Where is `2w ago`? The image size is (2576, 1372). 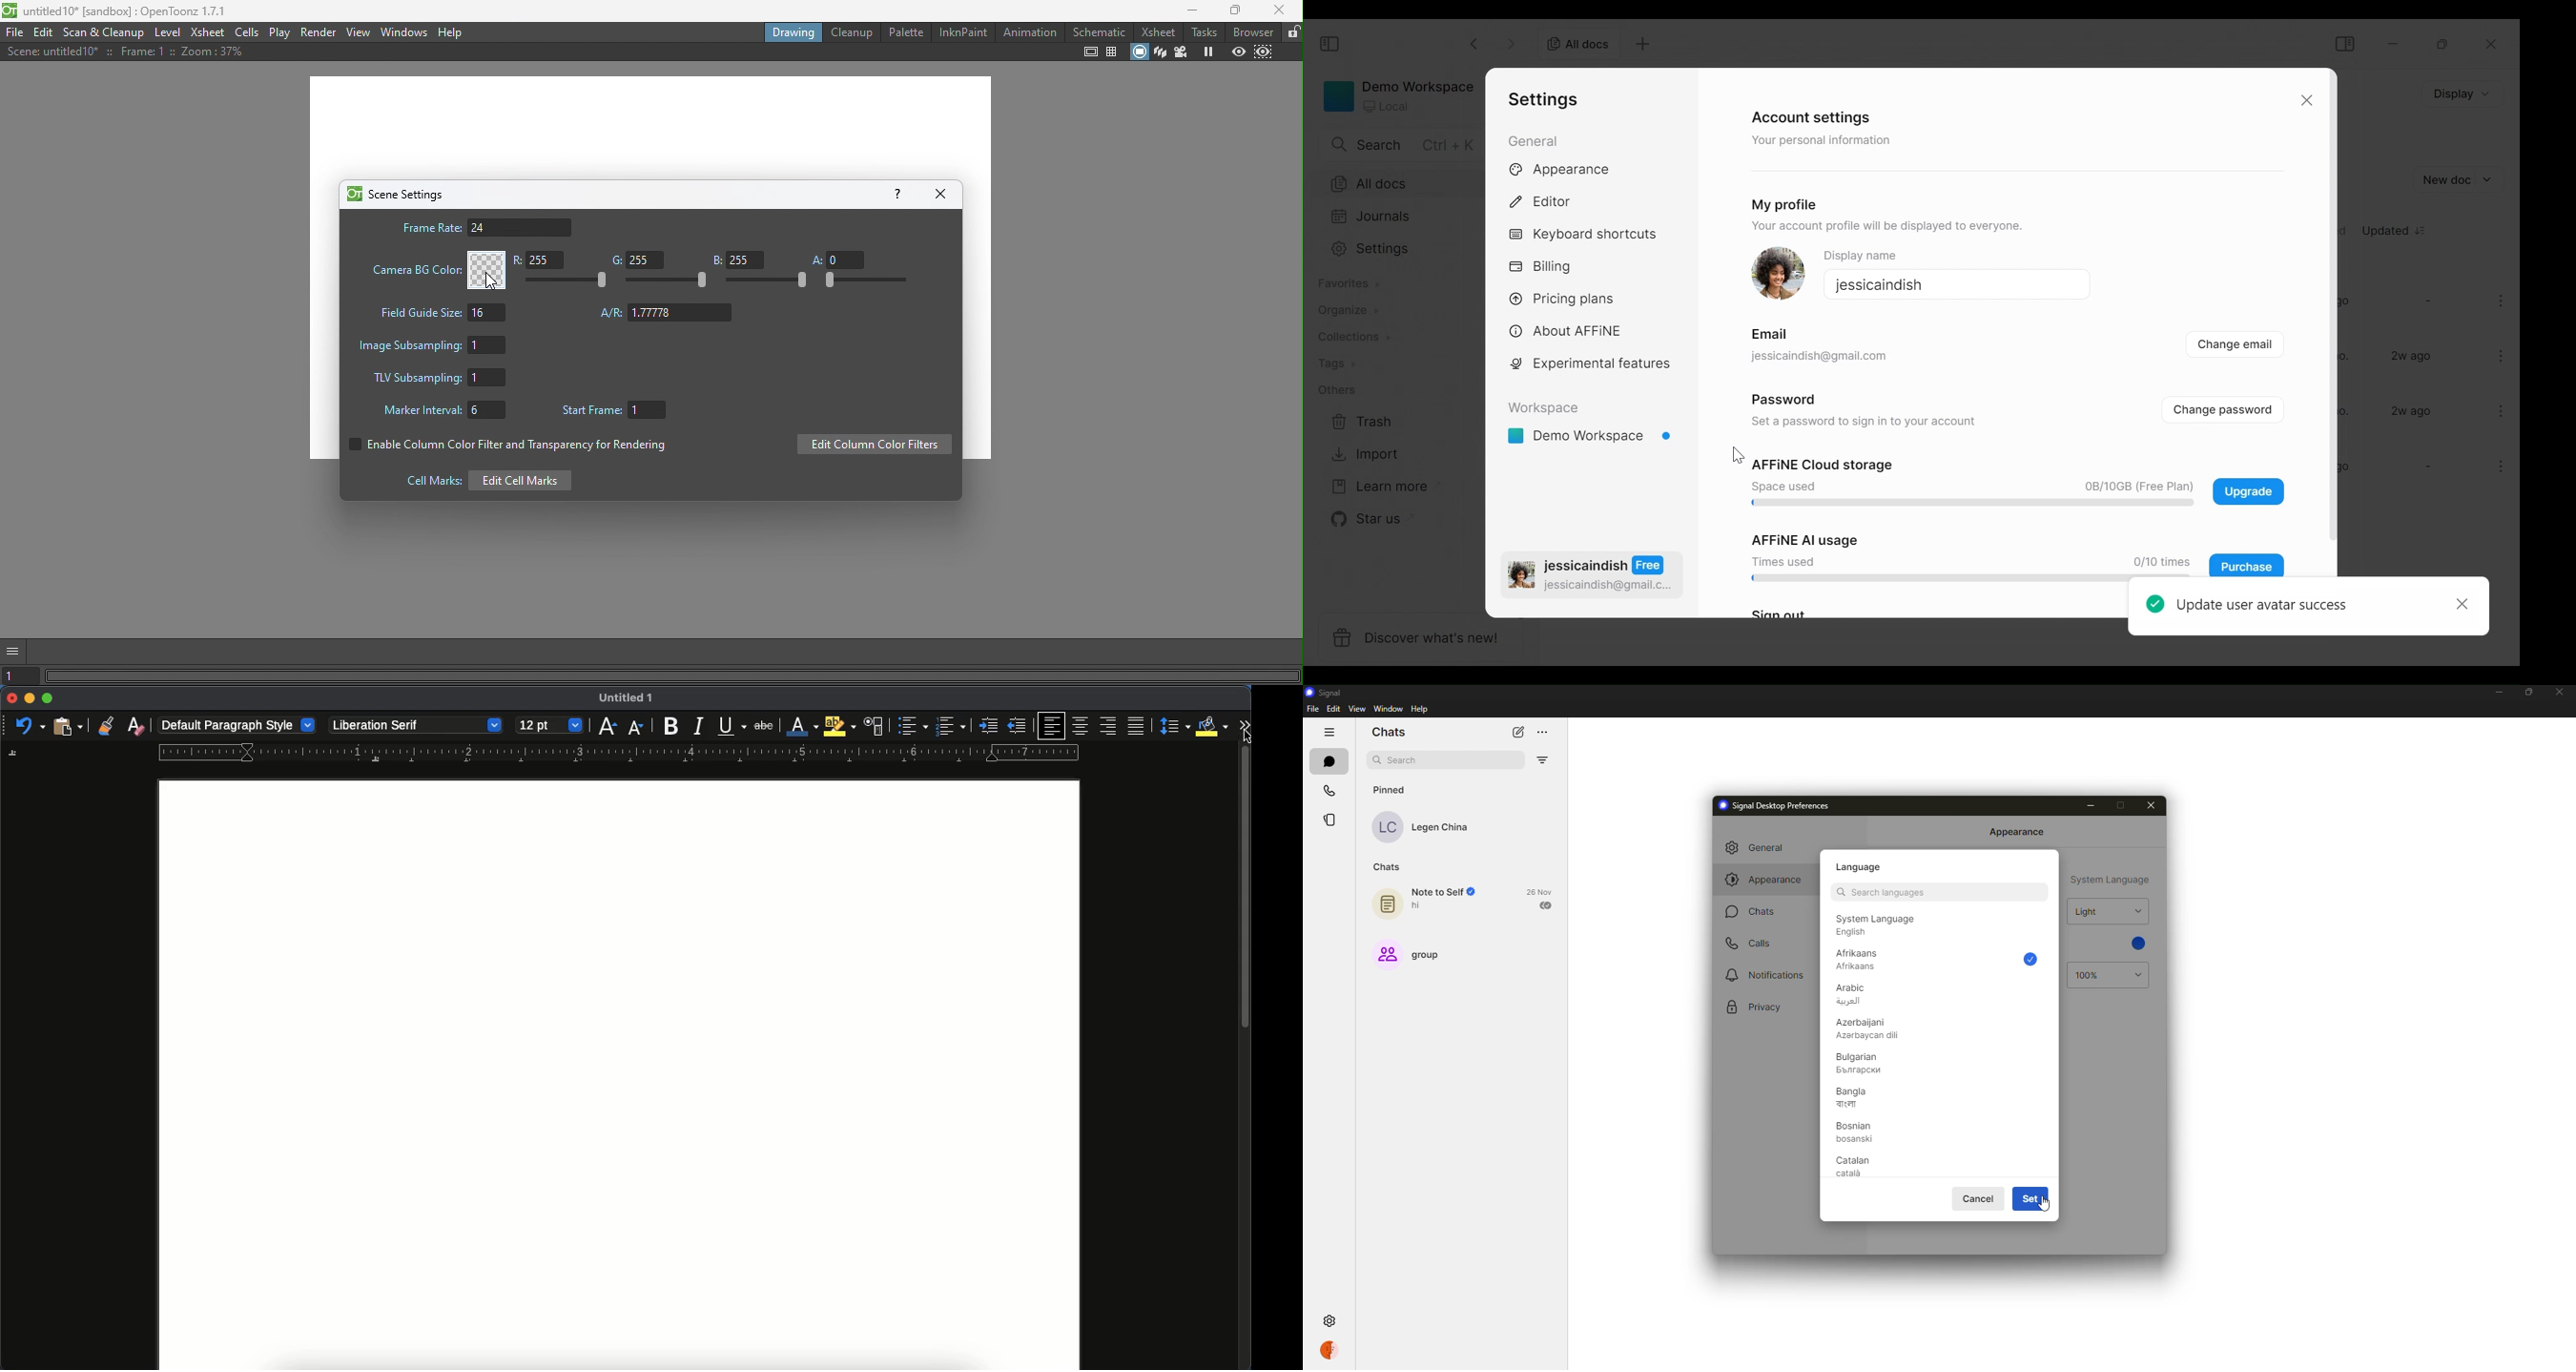
2w ago is located at coordinates (2412, 411).